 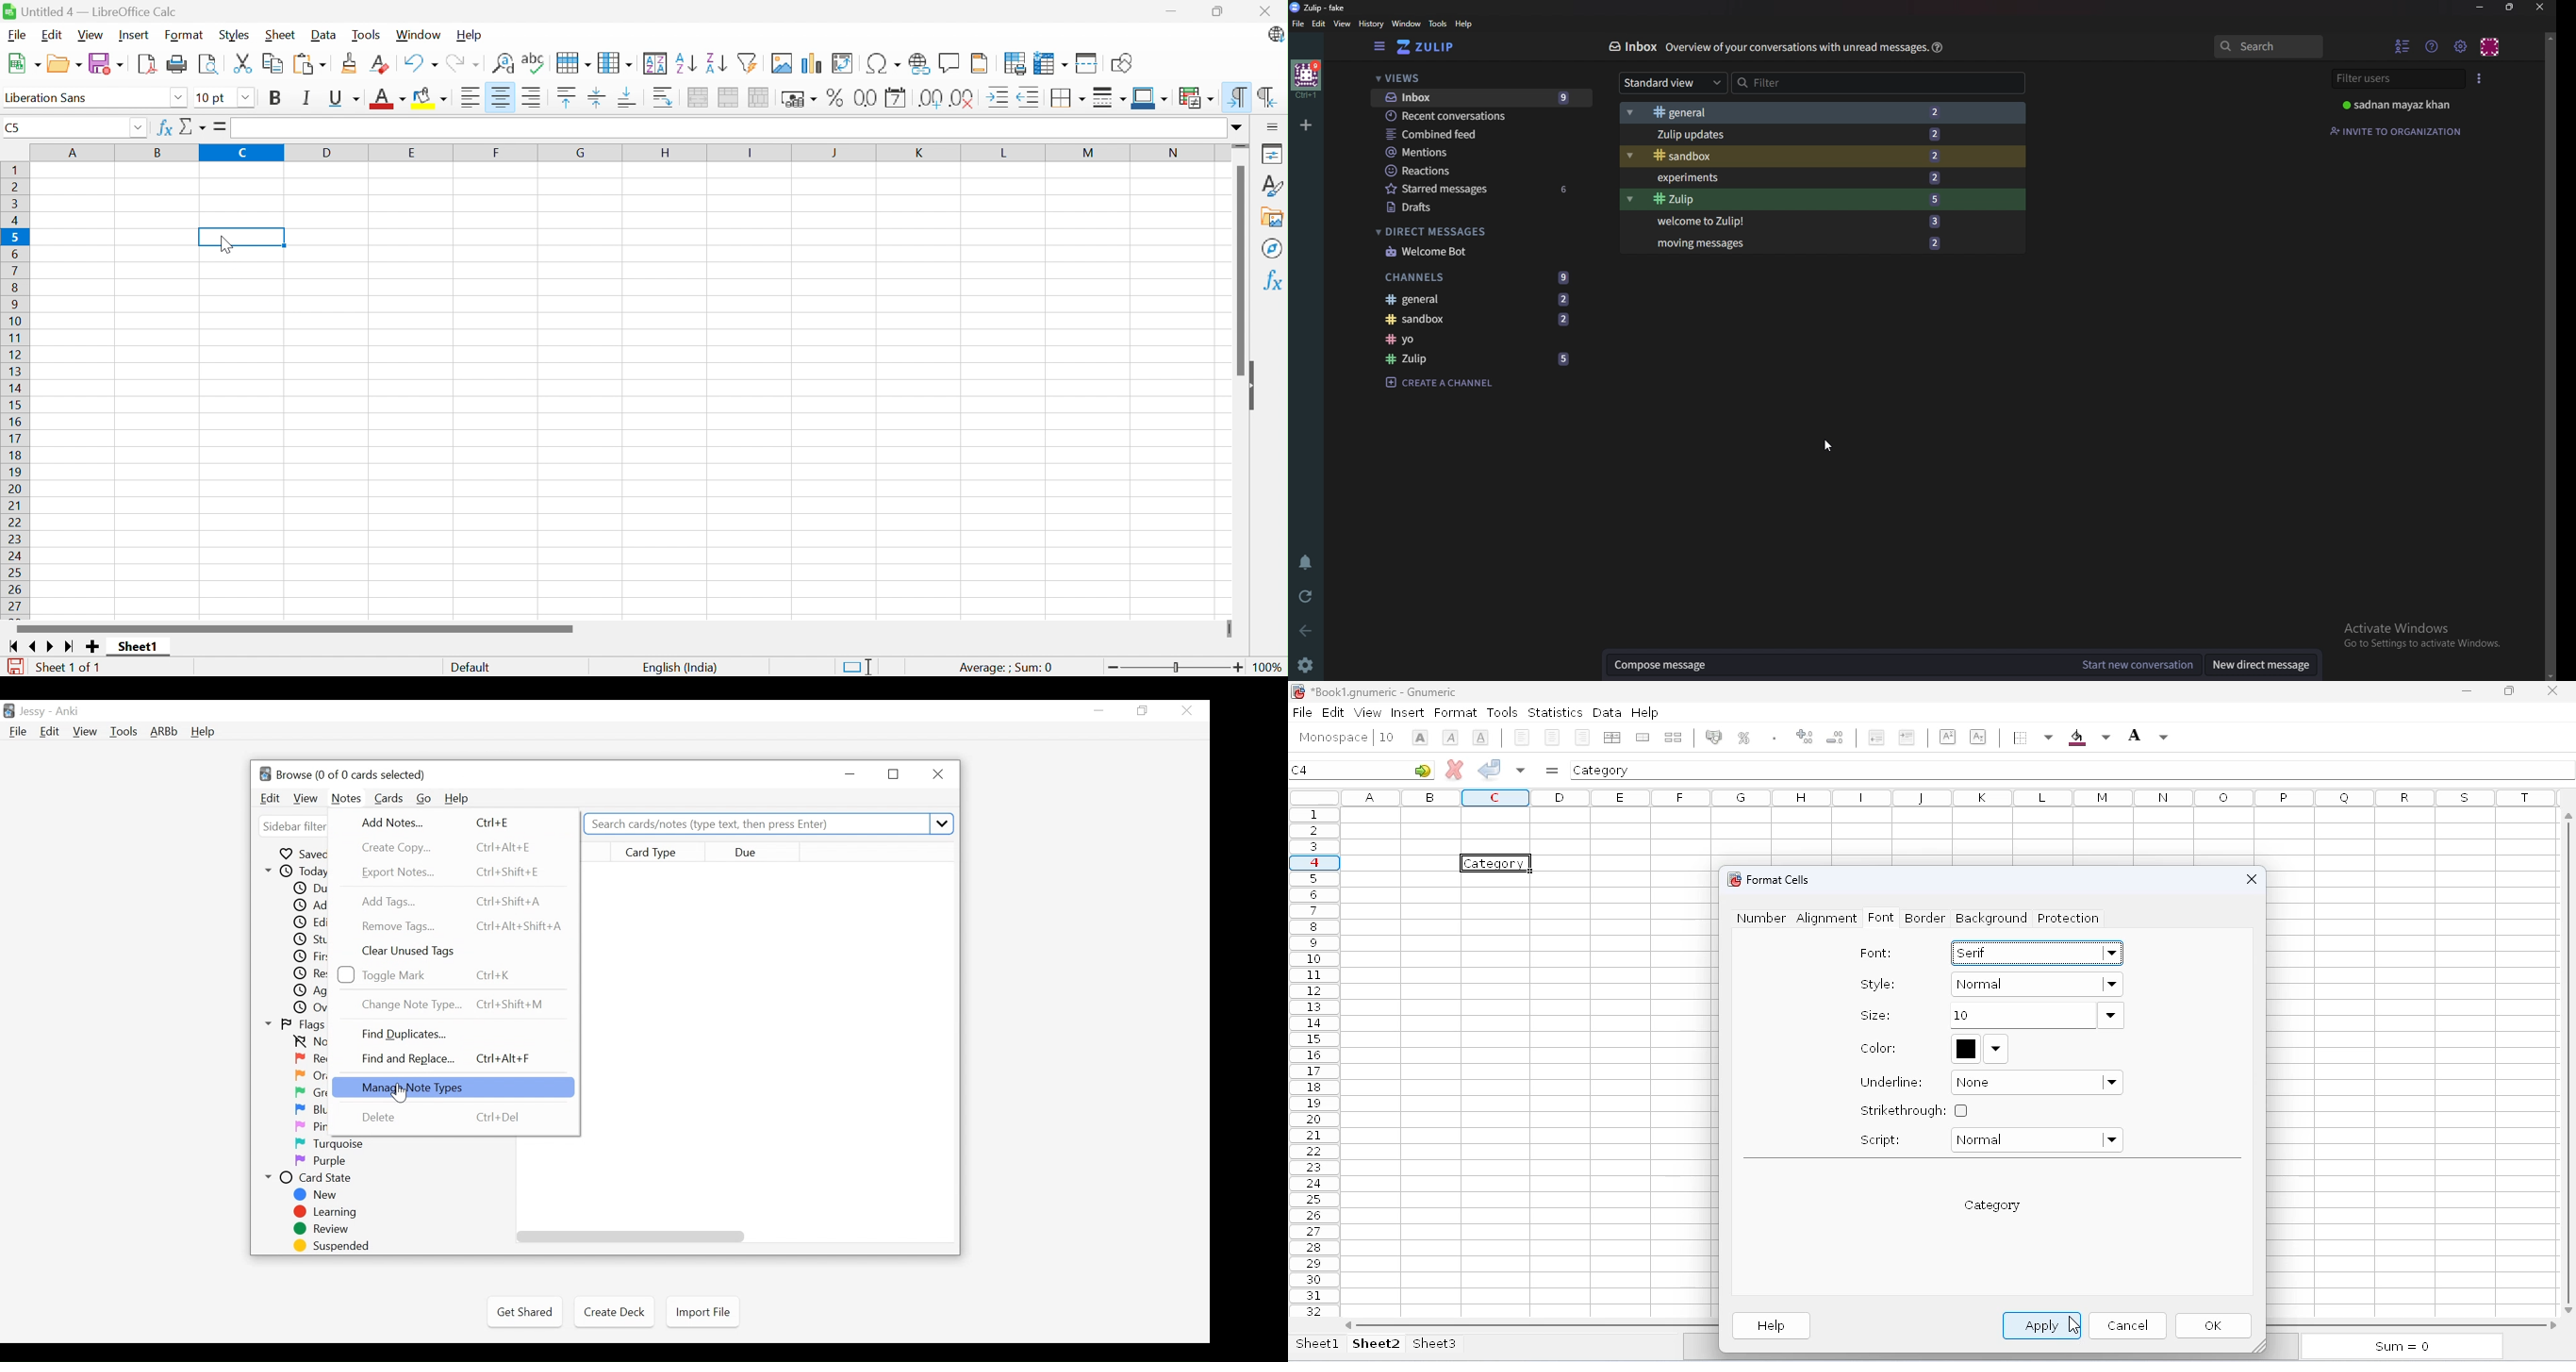 I want to click on Anki Desktop icon, so click(x=9, y=711).